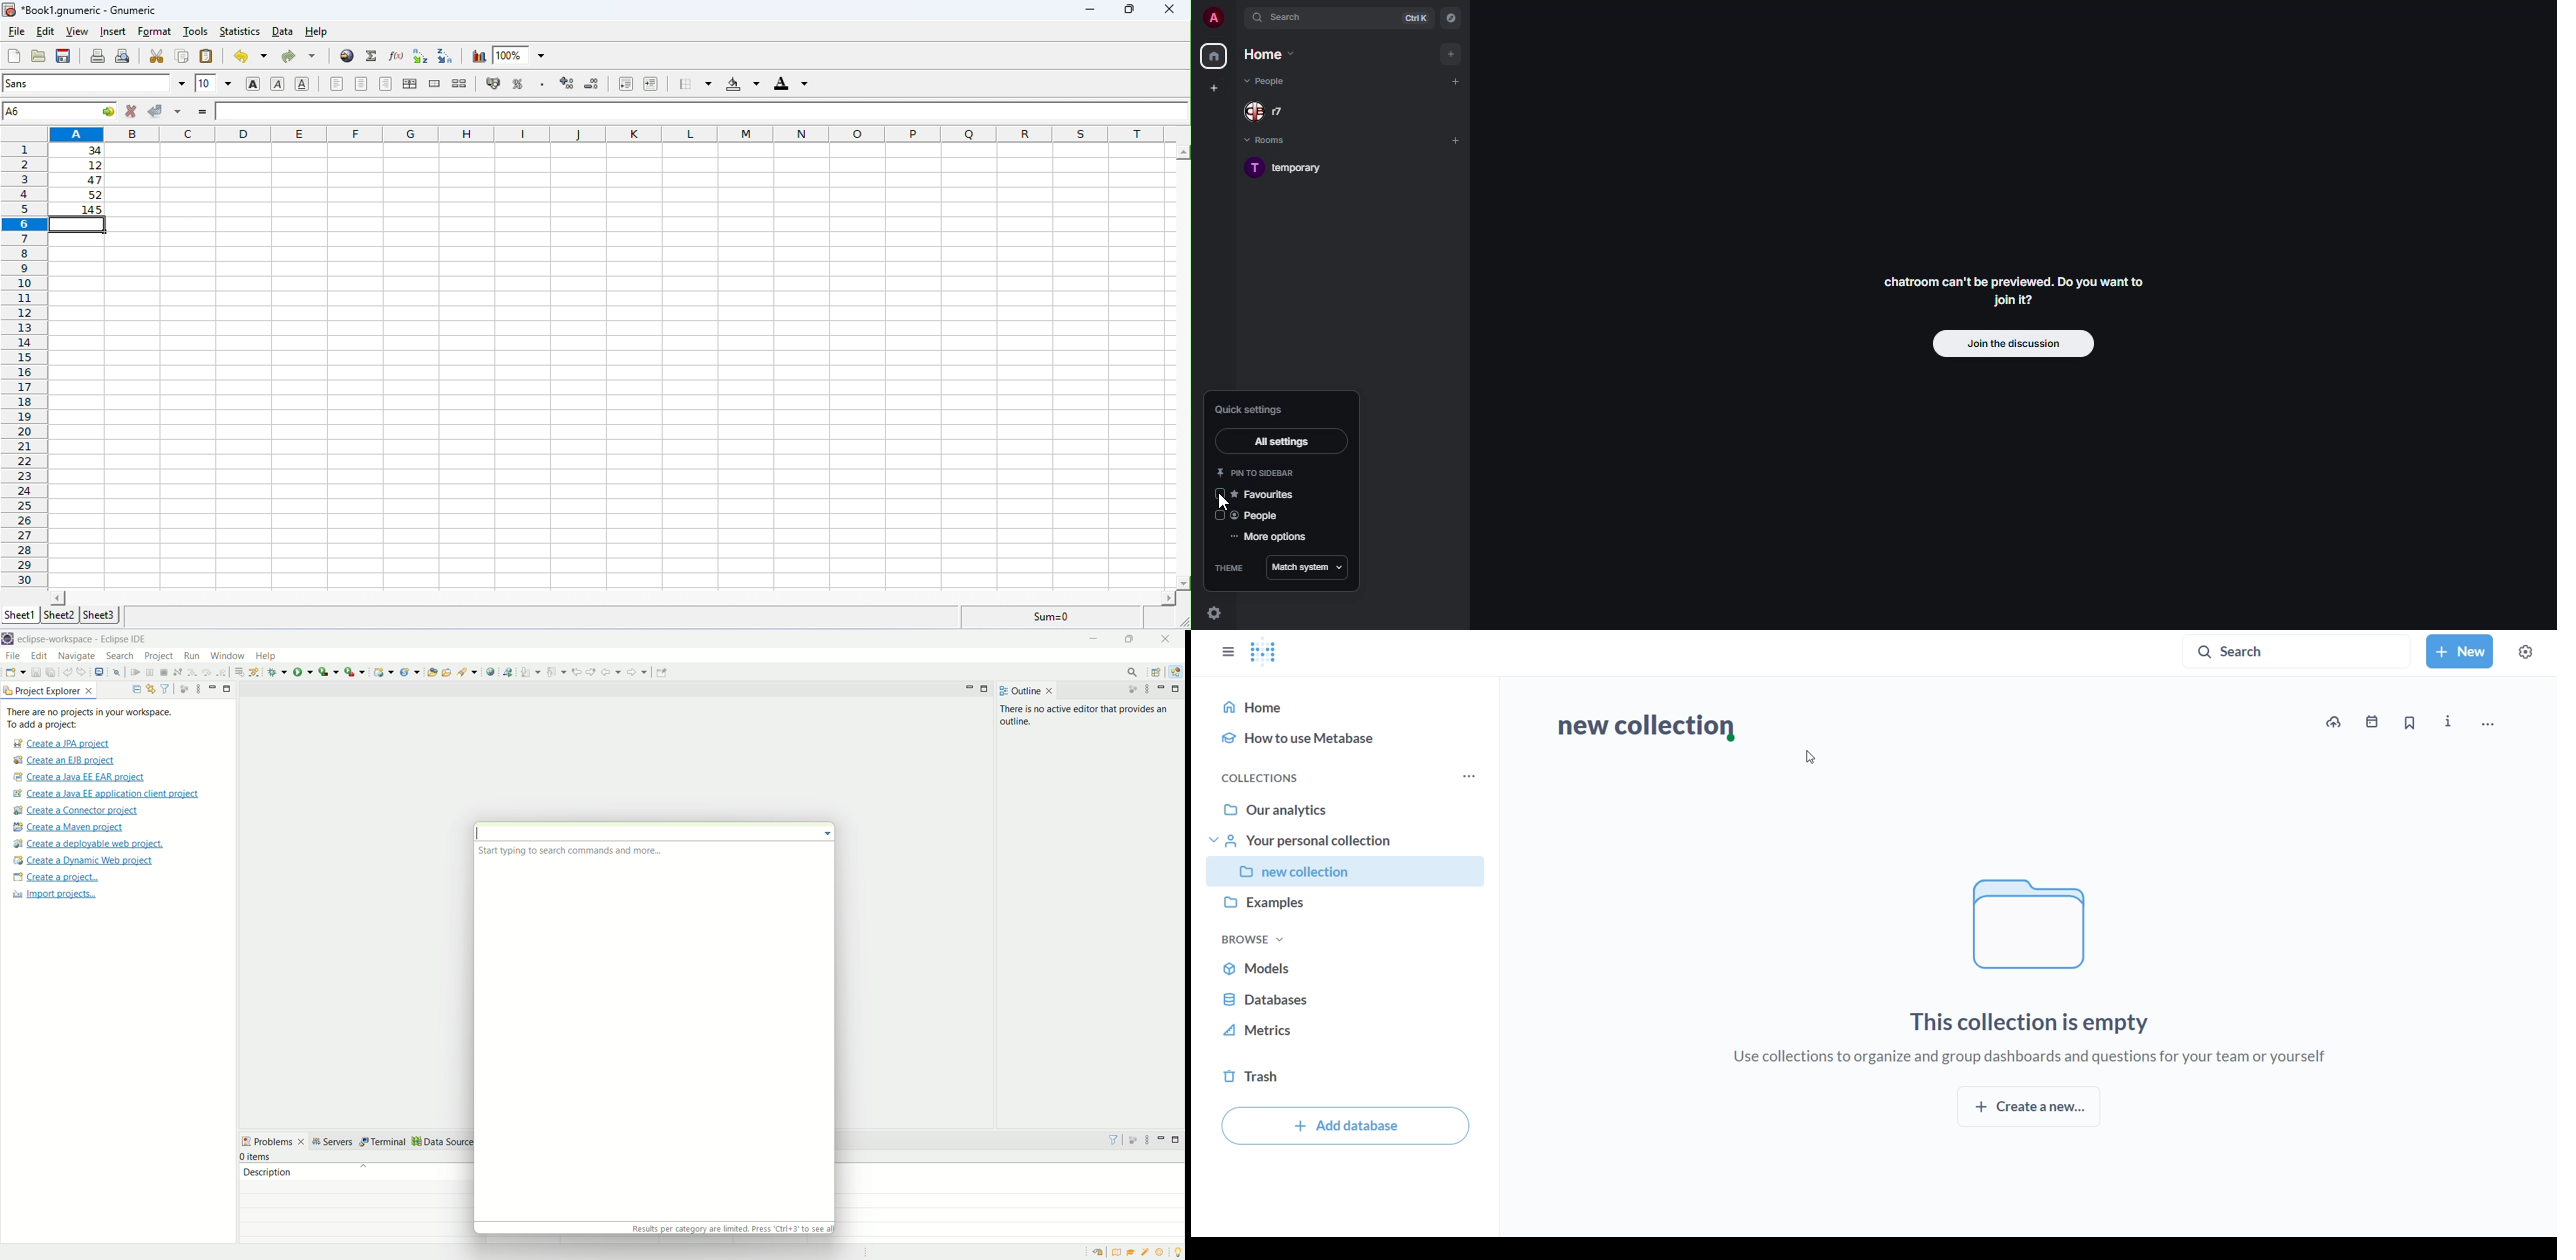 This screenshot has width=2576, height=1260. I want to click on 47, so click(81, 181).